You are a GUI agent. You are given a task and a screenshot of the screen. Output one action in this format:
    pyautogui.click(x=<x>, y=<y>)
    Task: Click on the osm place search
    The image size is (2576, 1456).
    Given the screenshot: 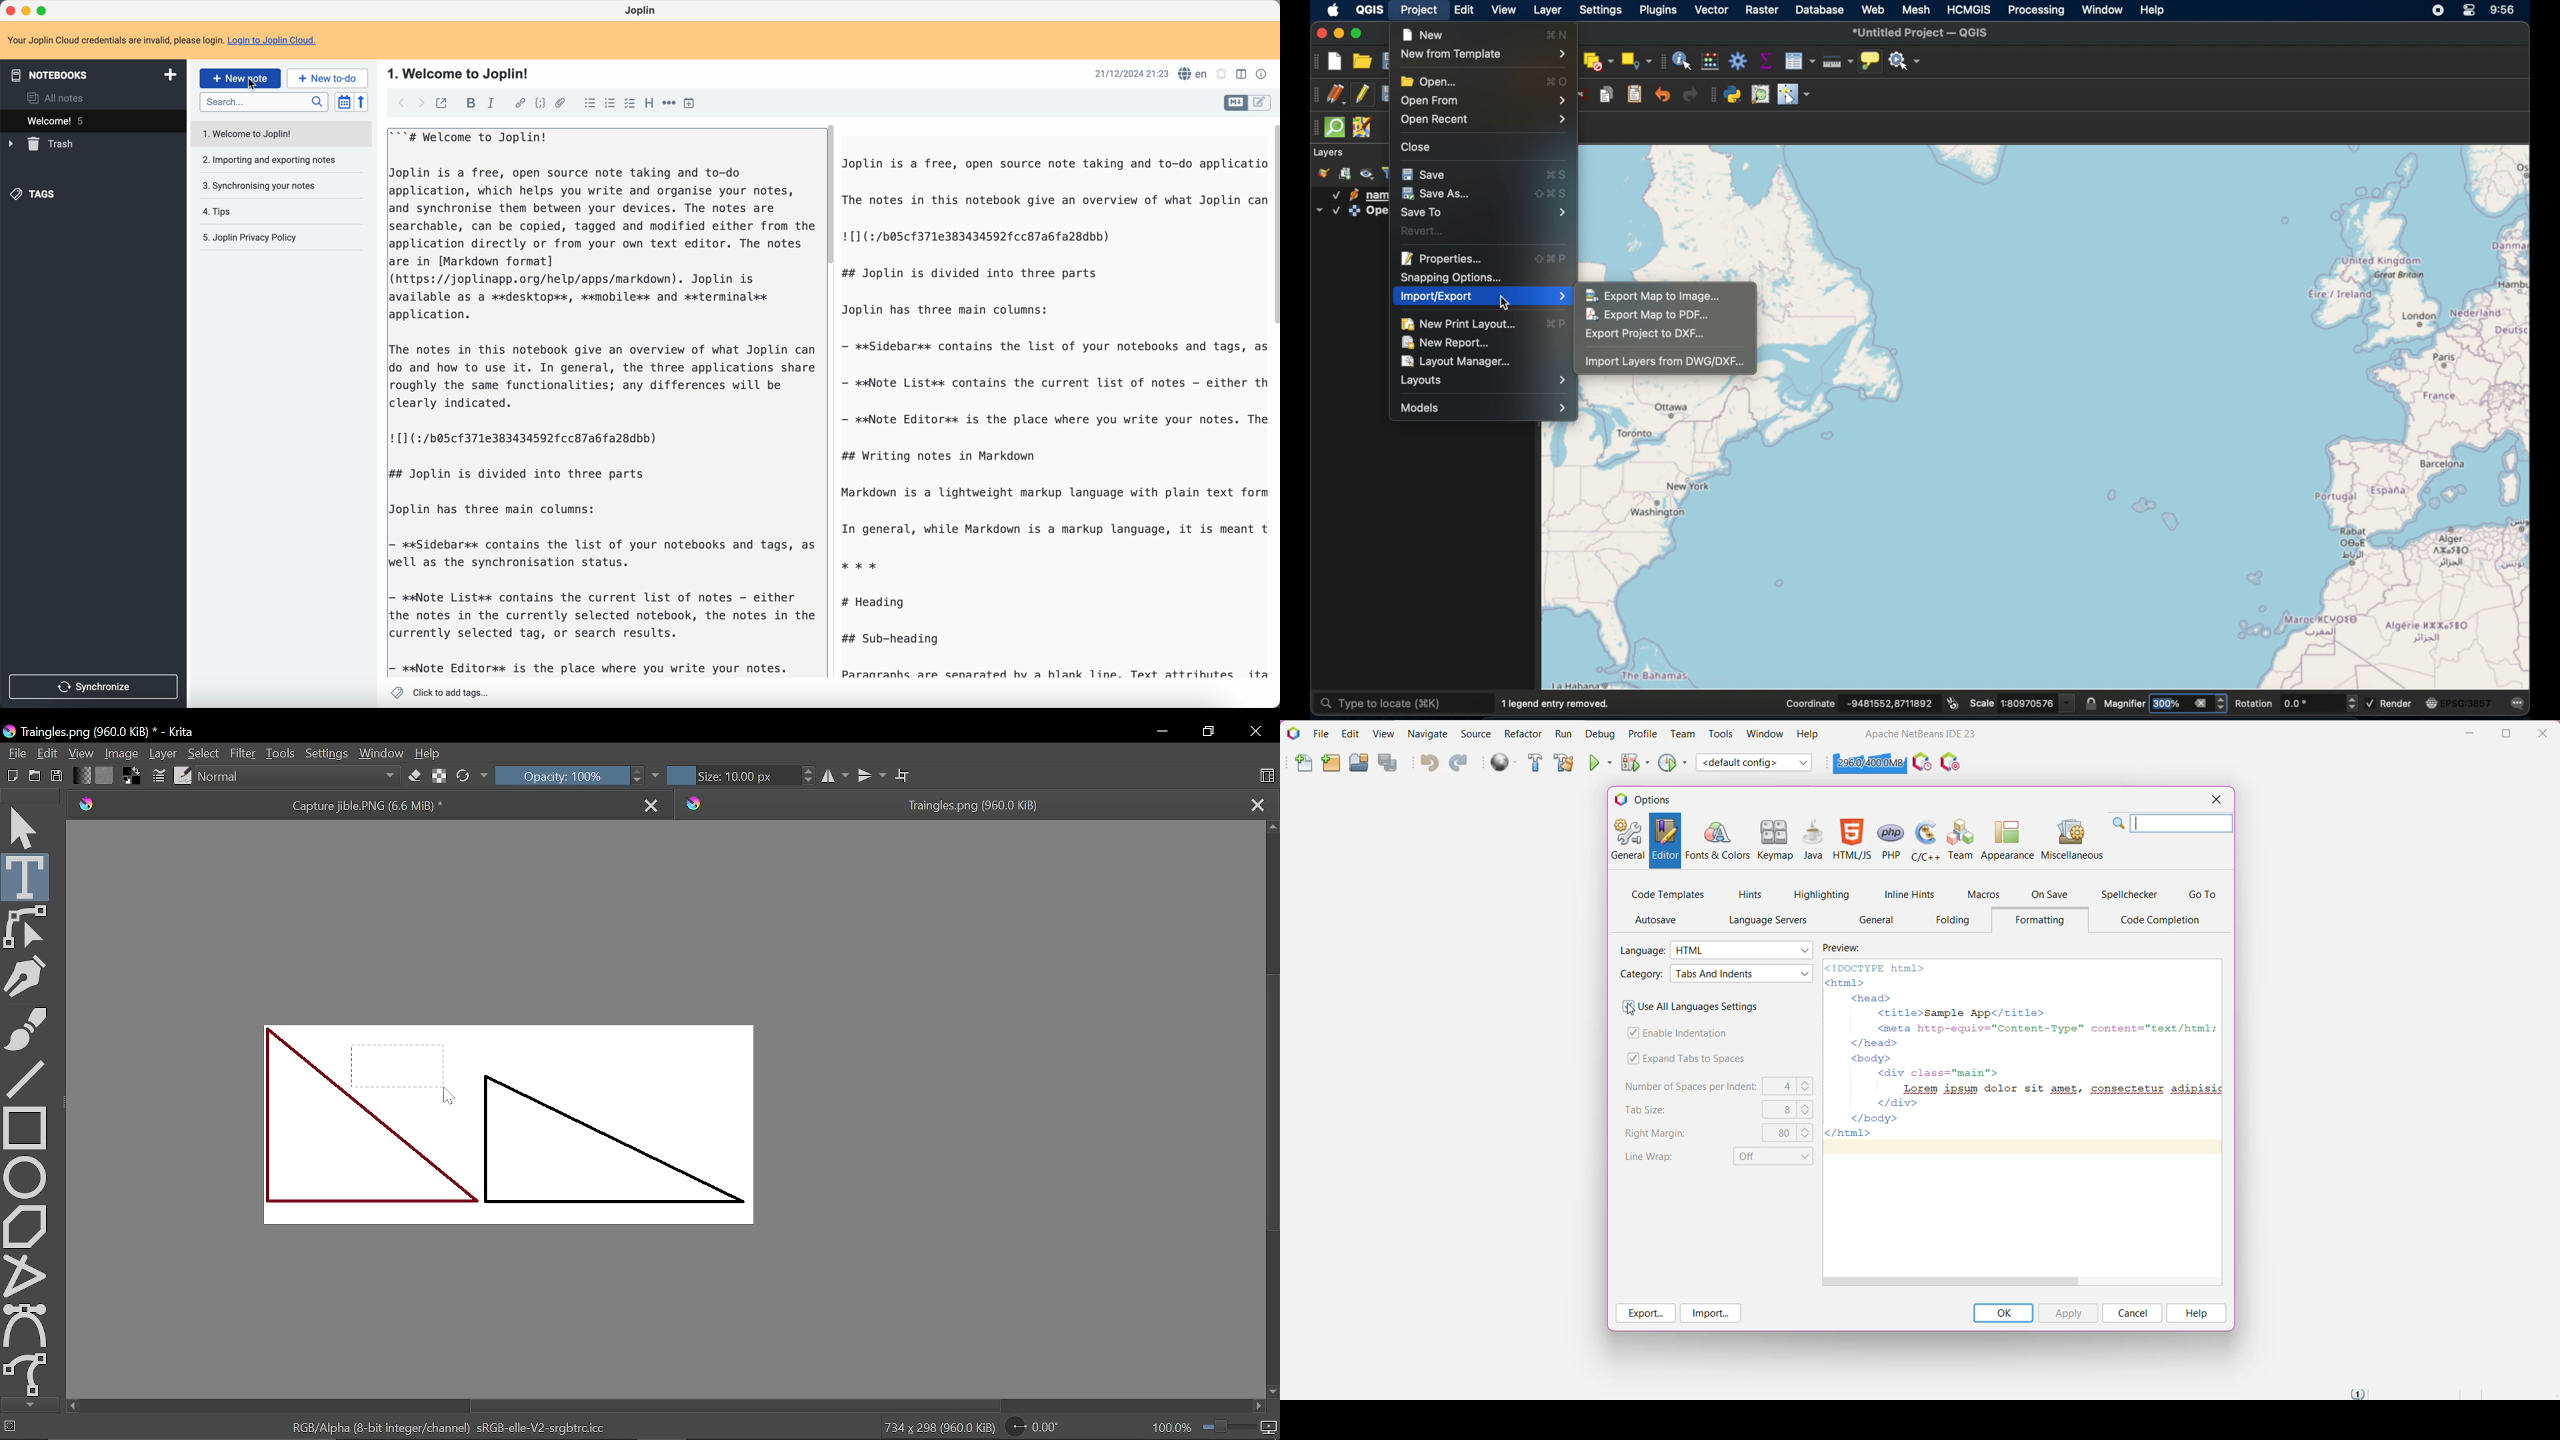 What is the action you would take?
    pyautogui.click(x=1760, y=95)
    